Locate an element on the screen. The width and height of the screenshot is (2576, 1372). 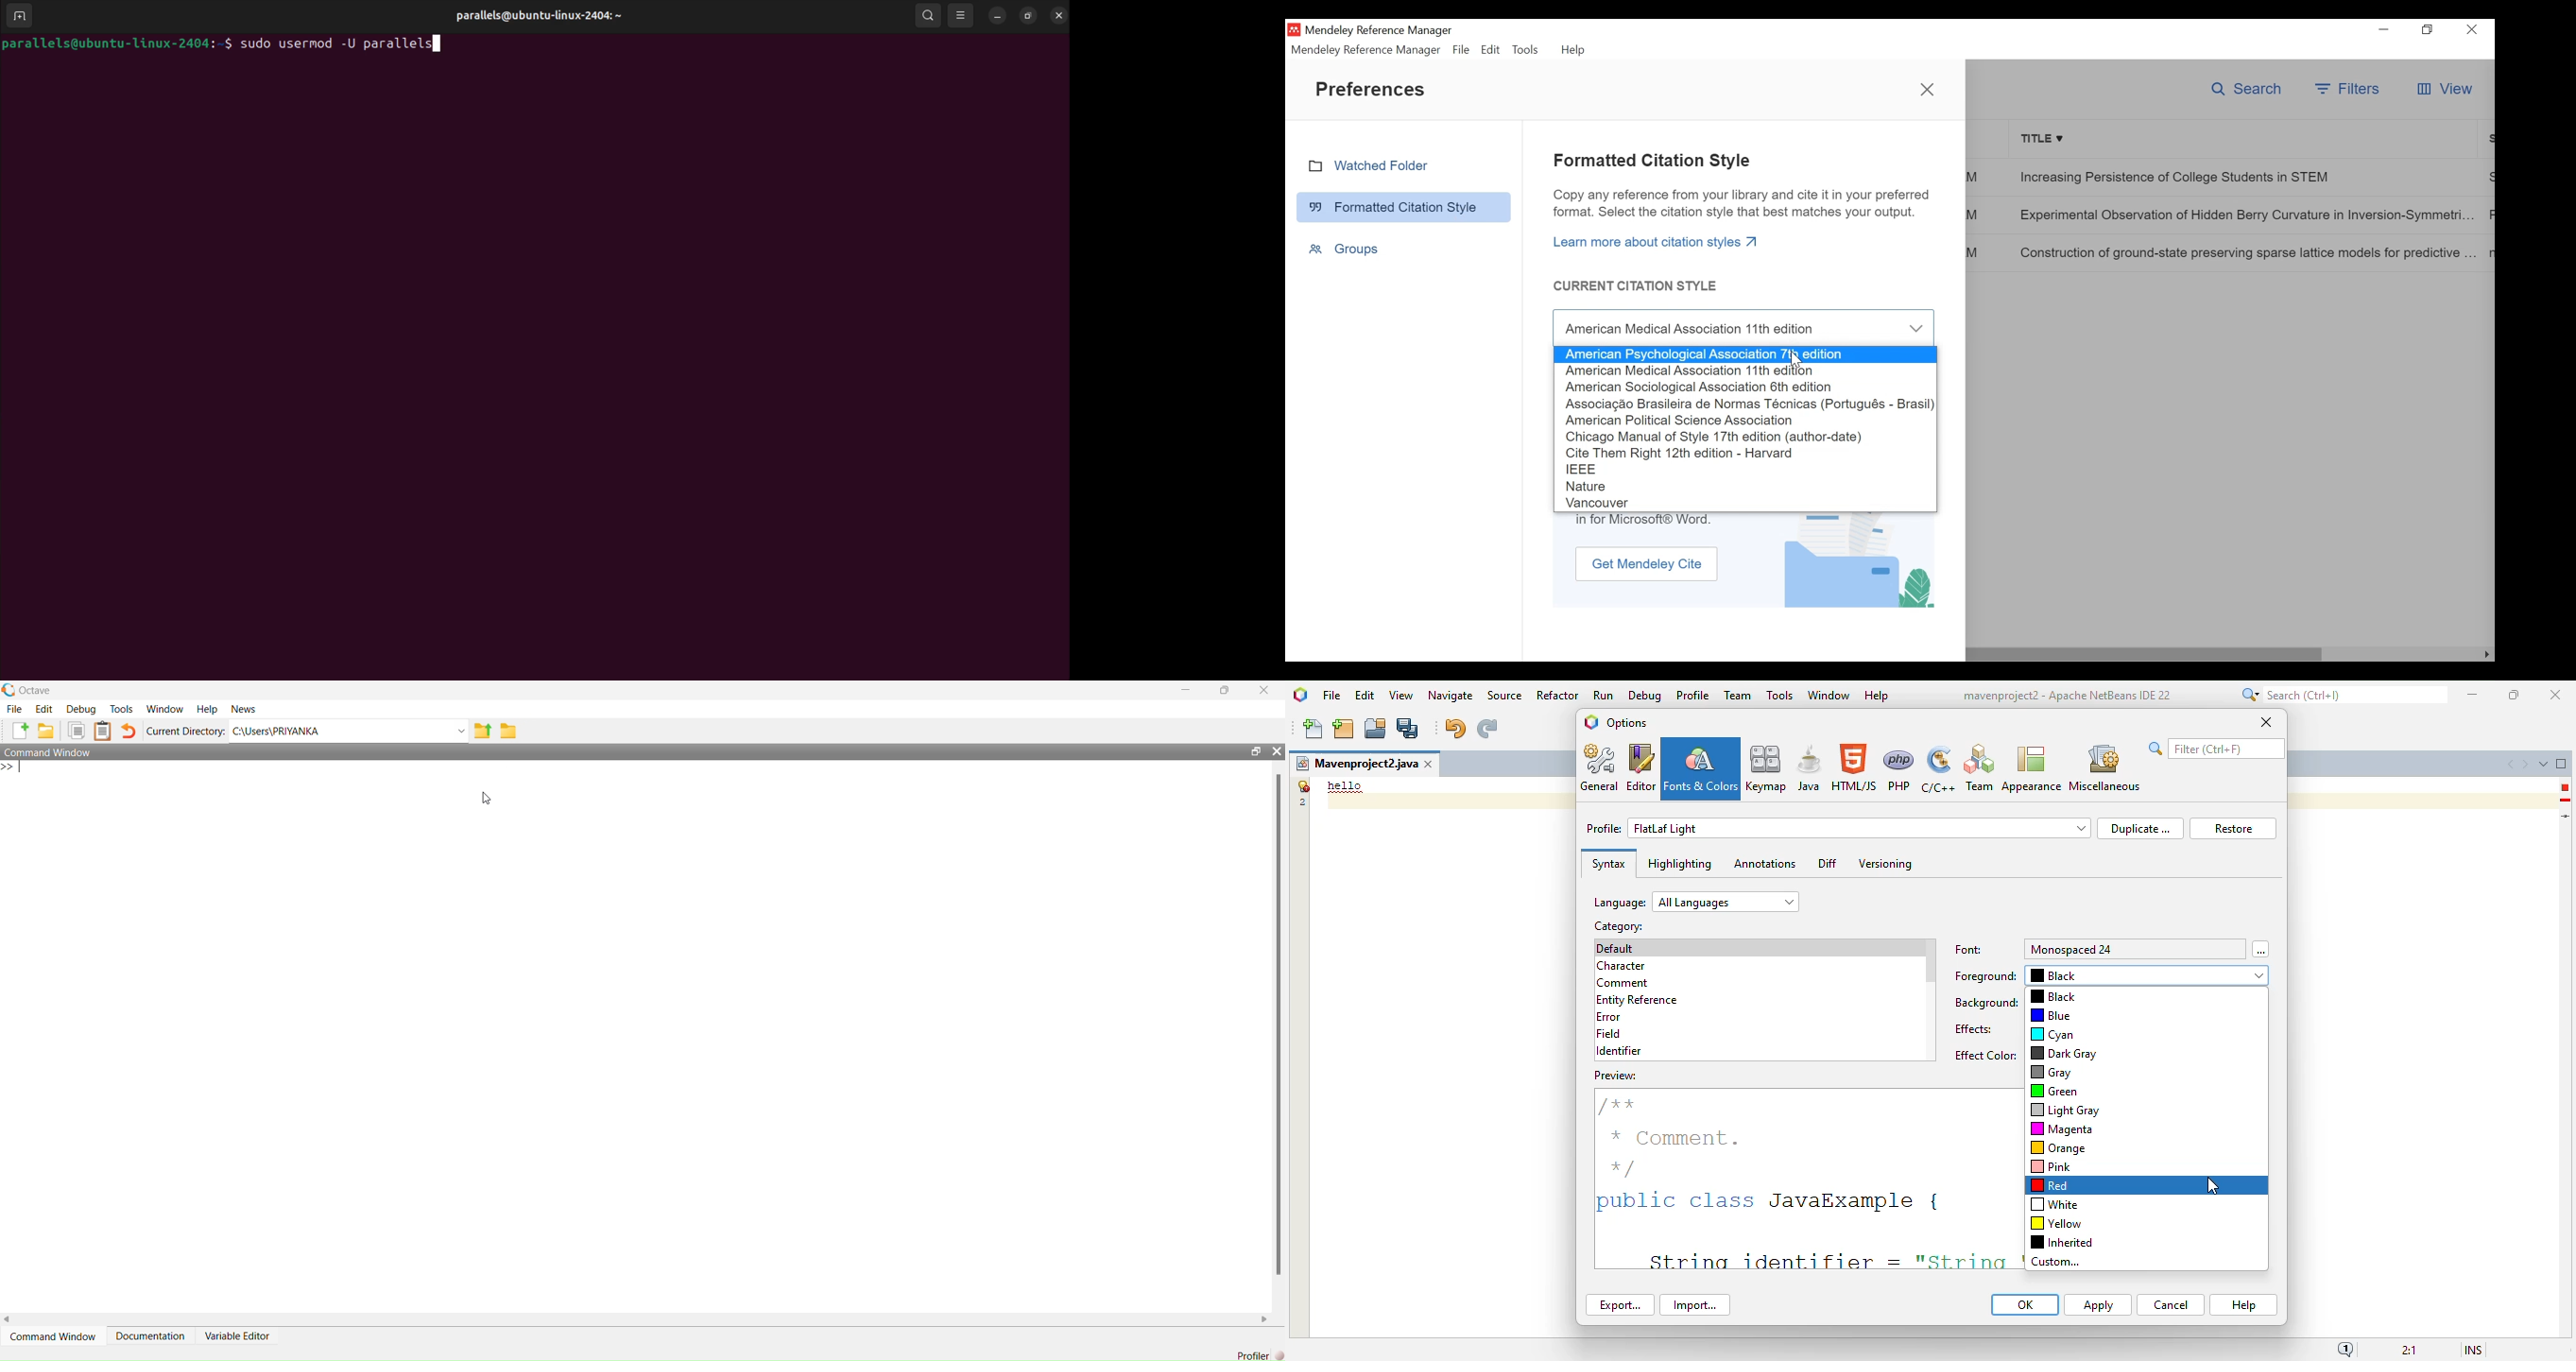
Edit is located at coordinates (1490, 49).